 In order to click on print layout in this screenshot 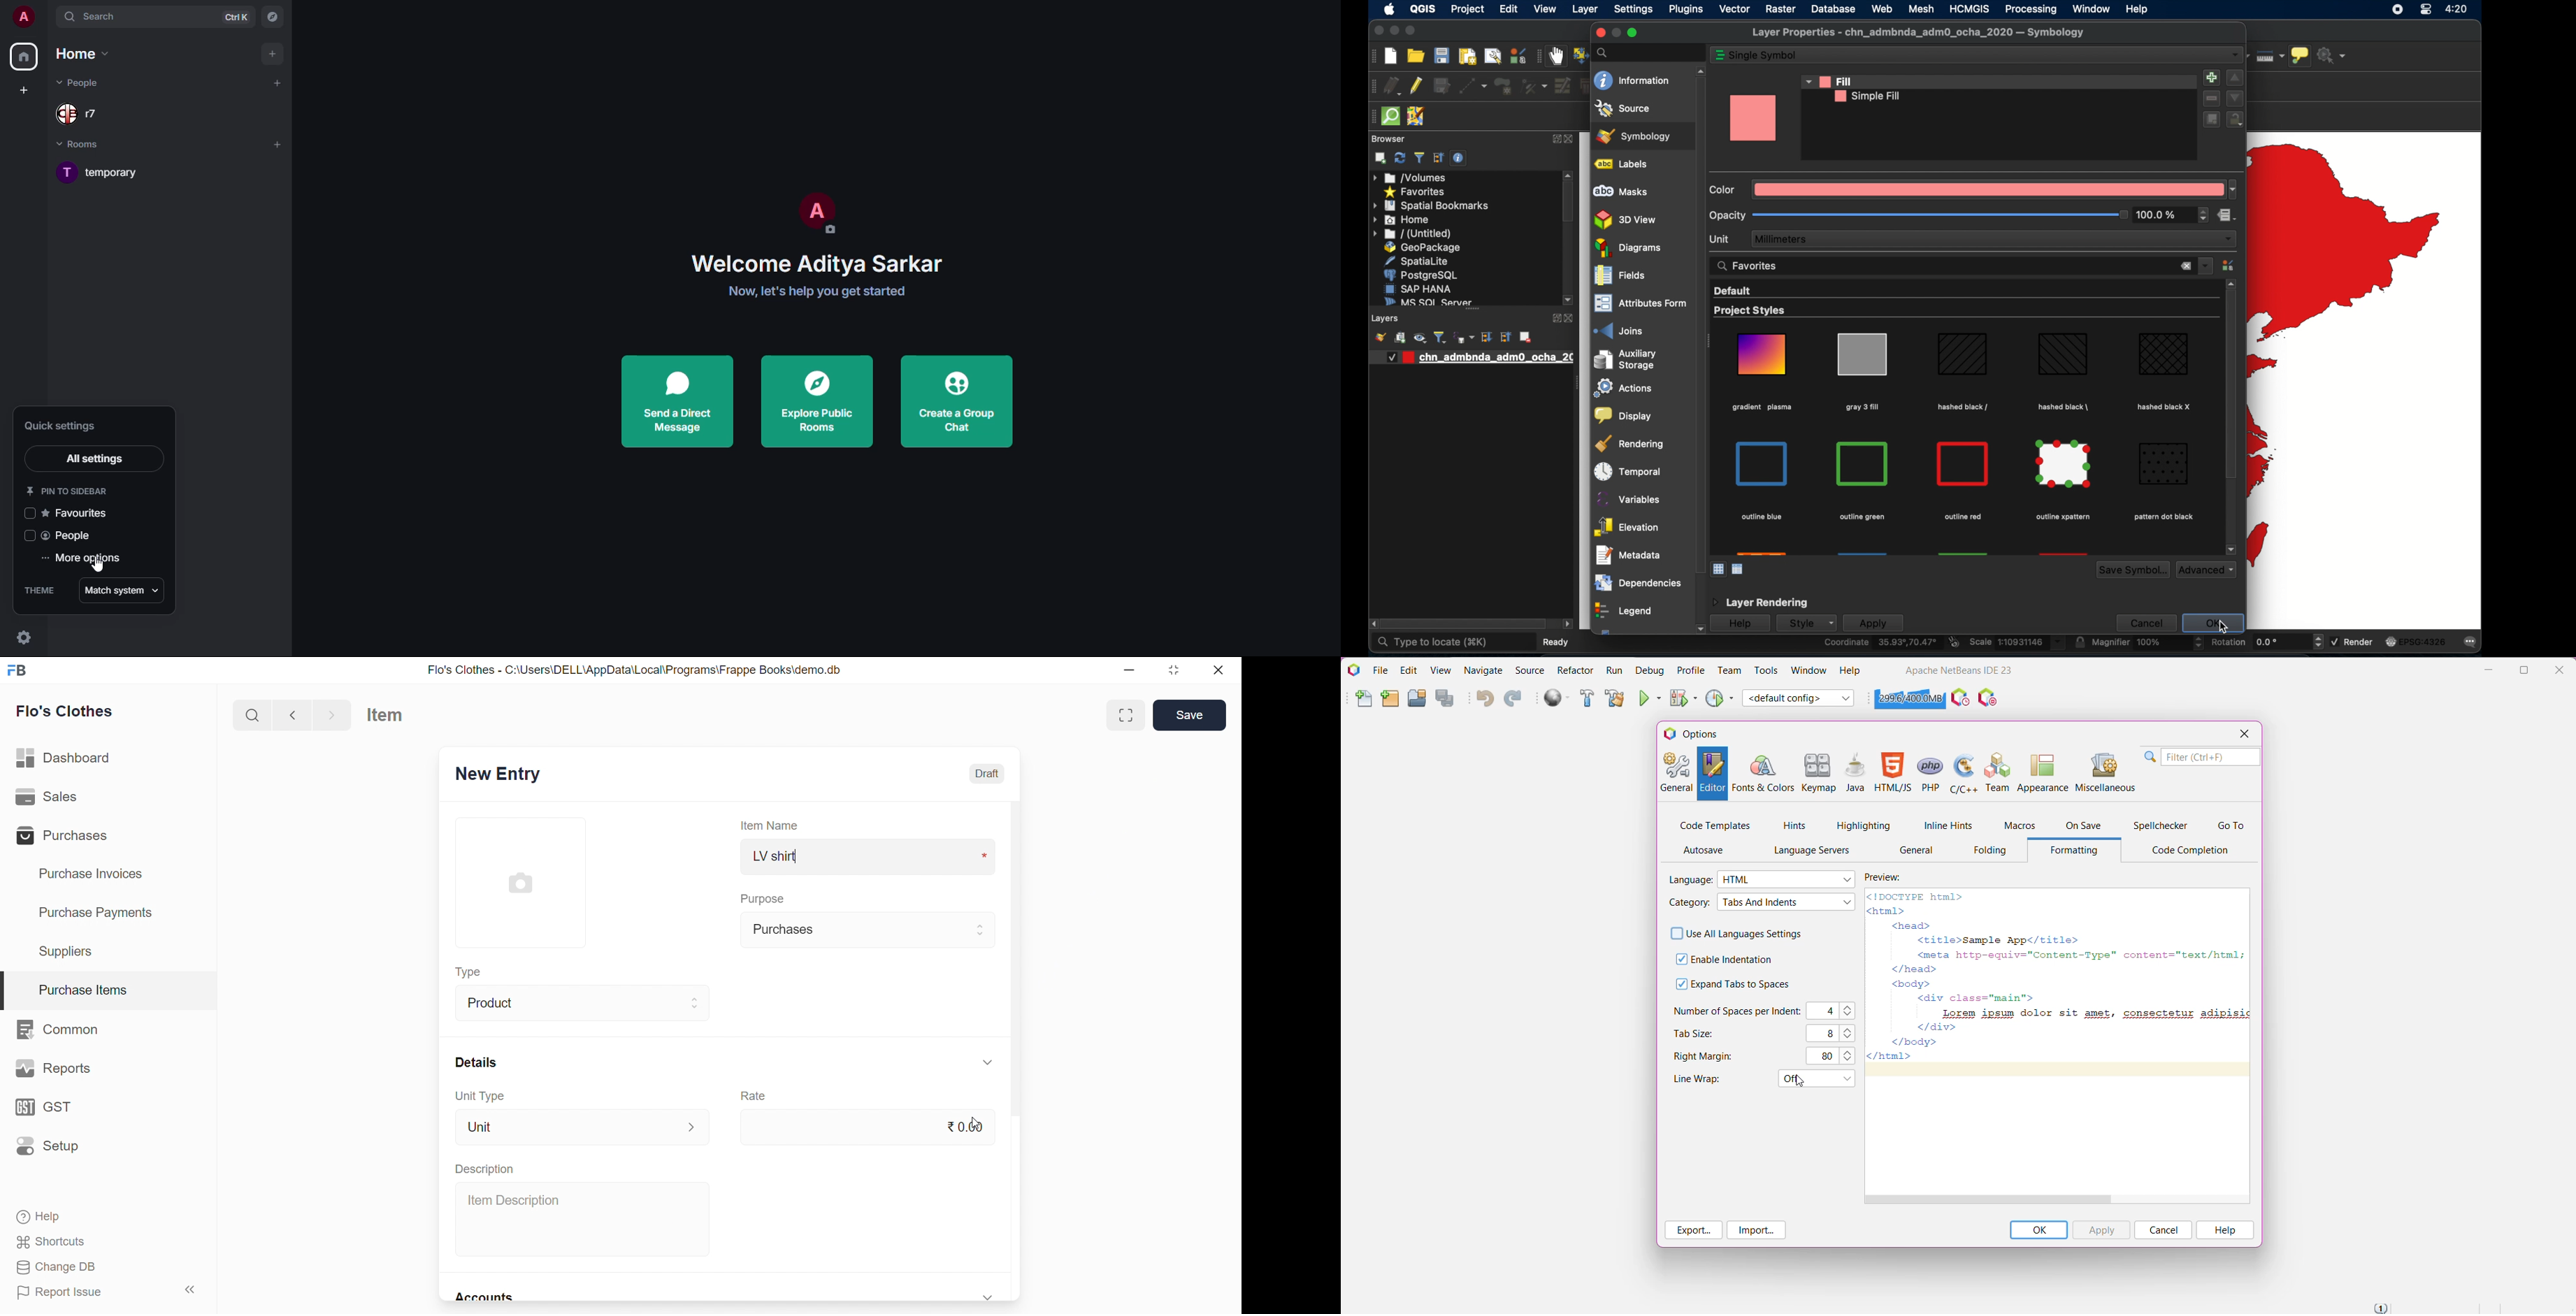, I will do `click(1466, 57)`.